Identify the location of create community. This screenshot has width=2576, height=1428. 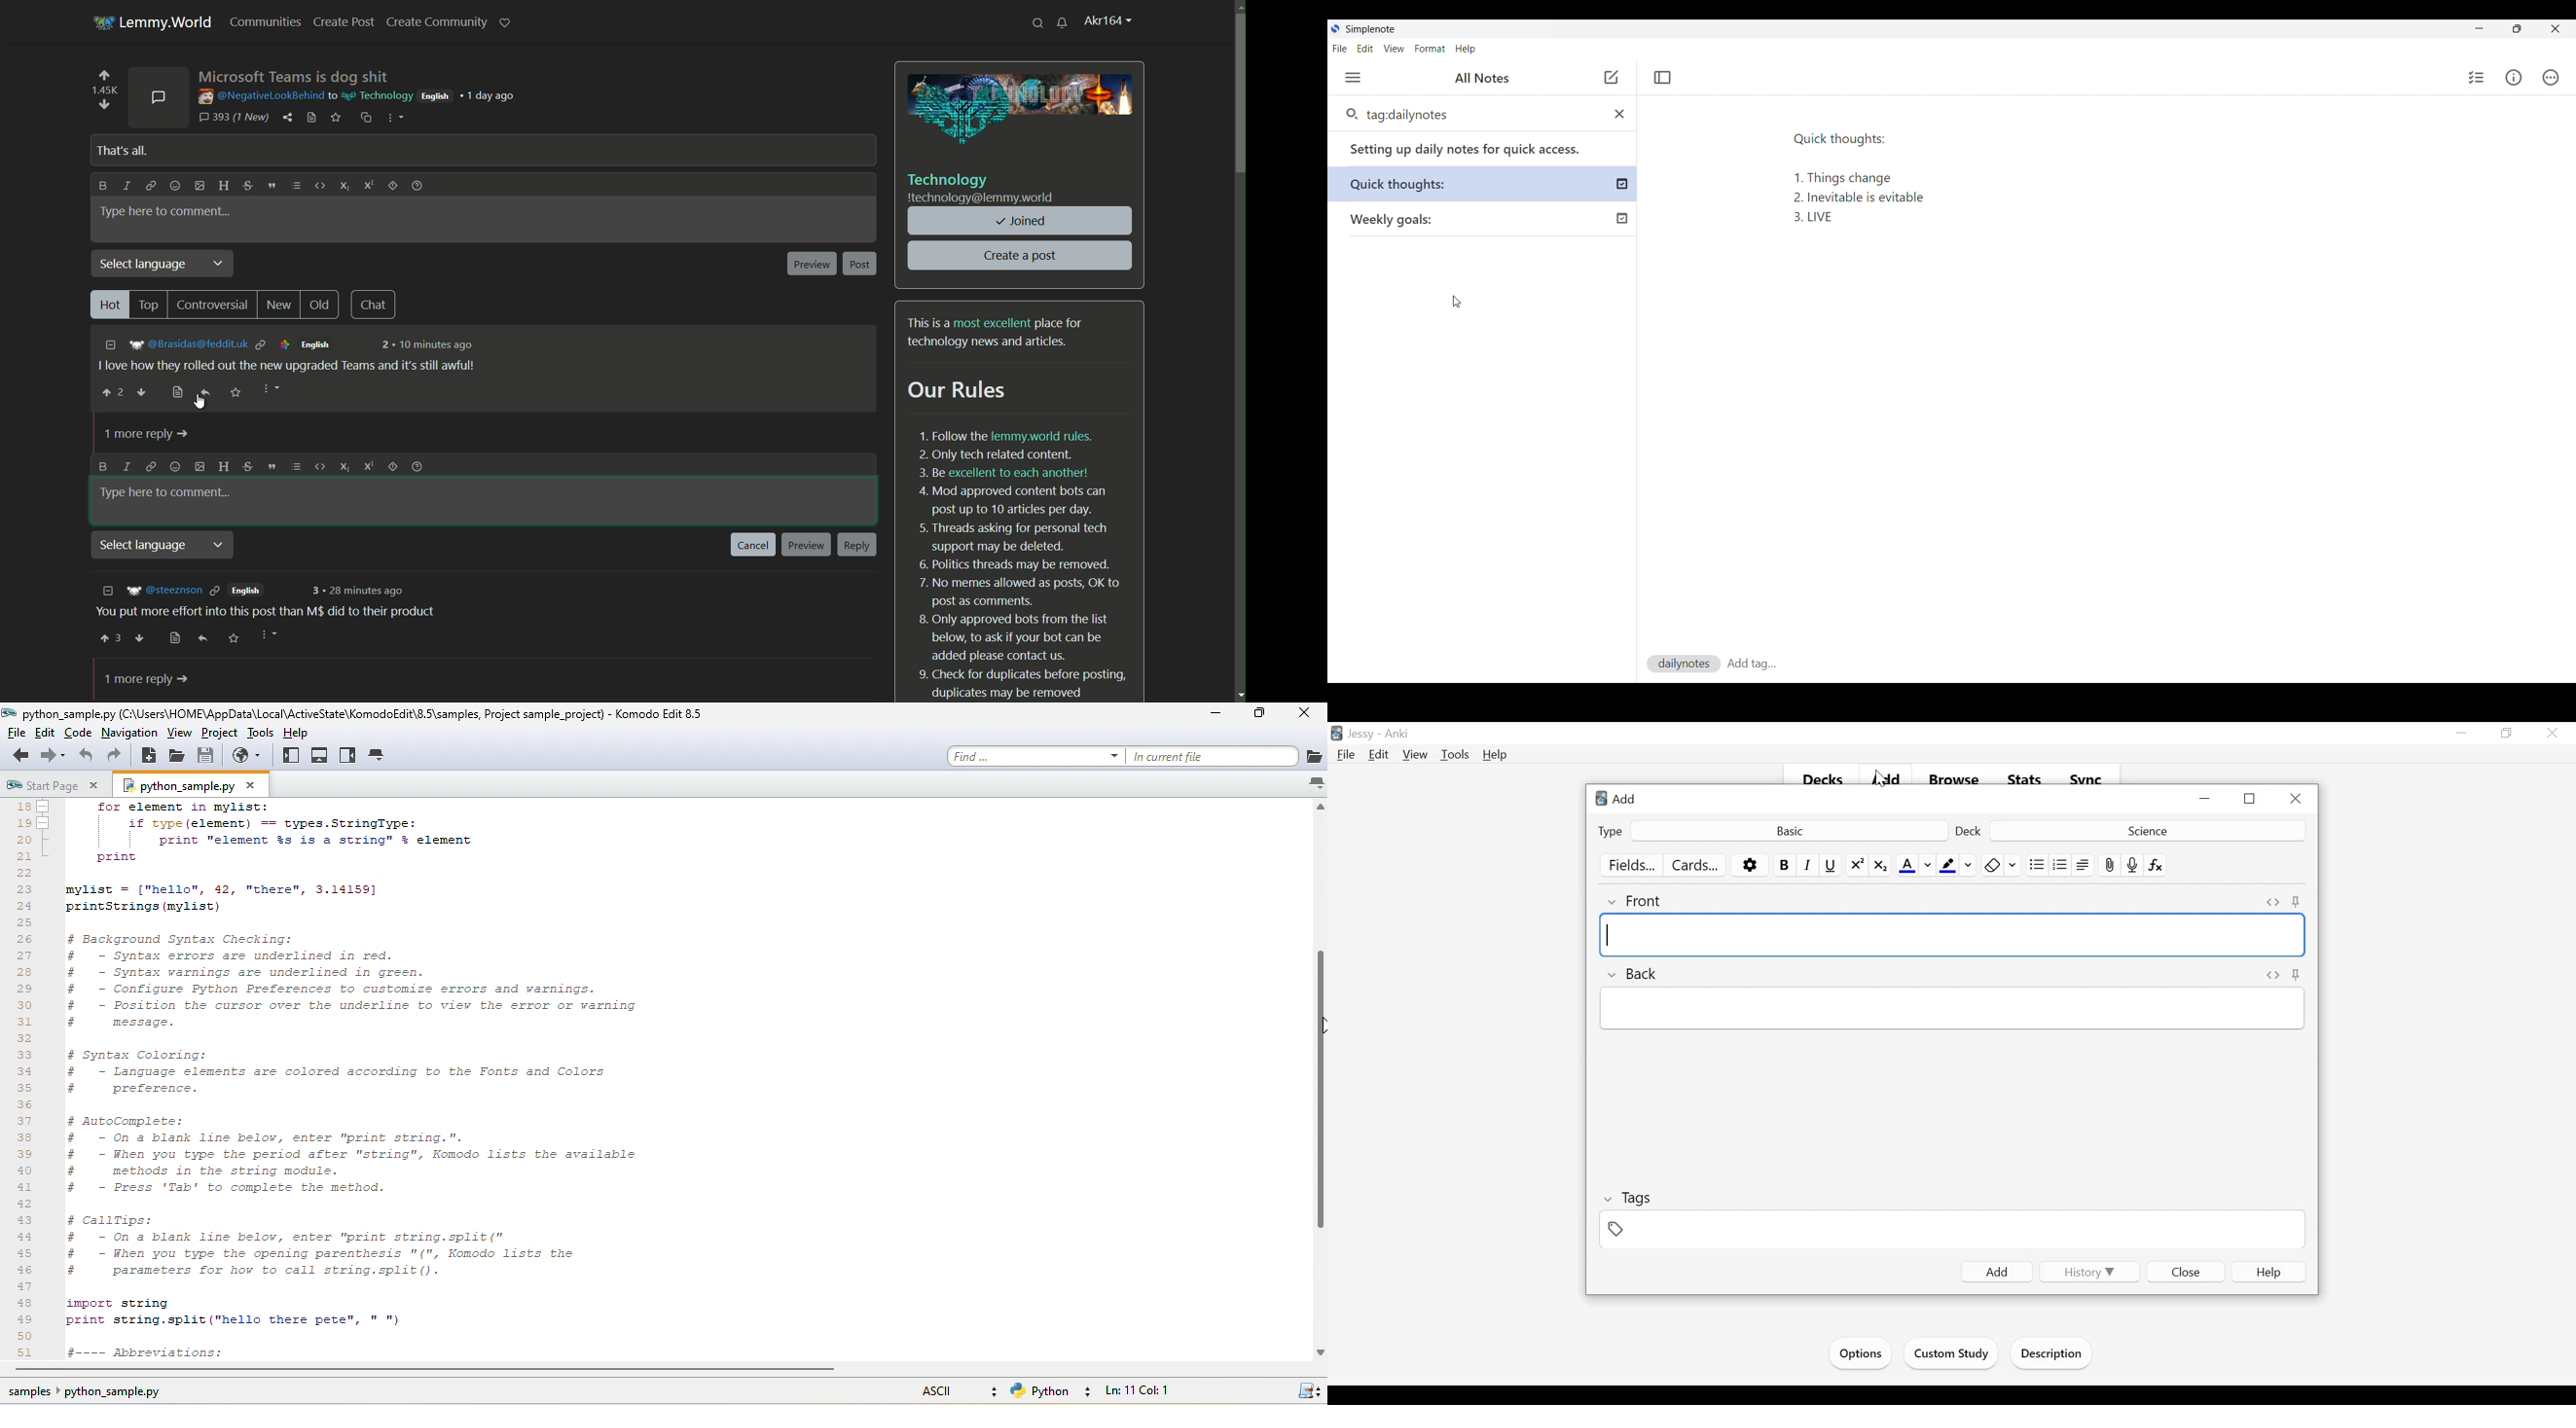
(437, 22).